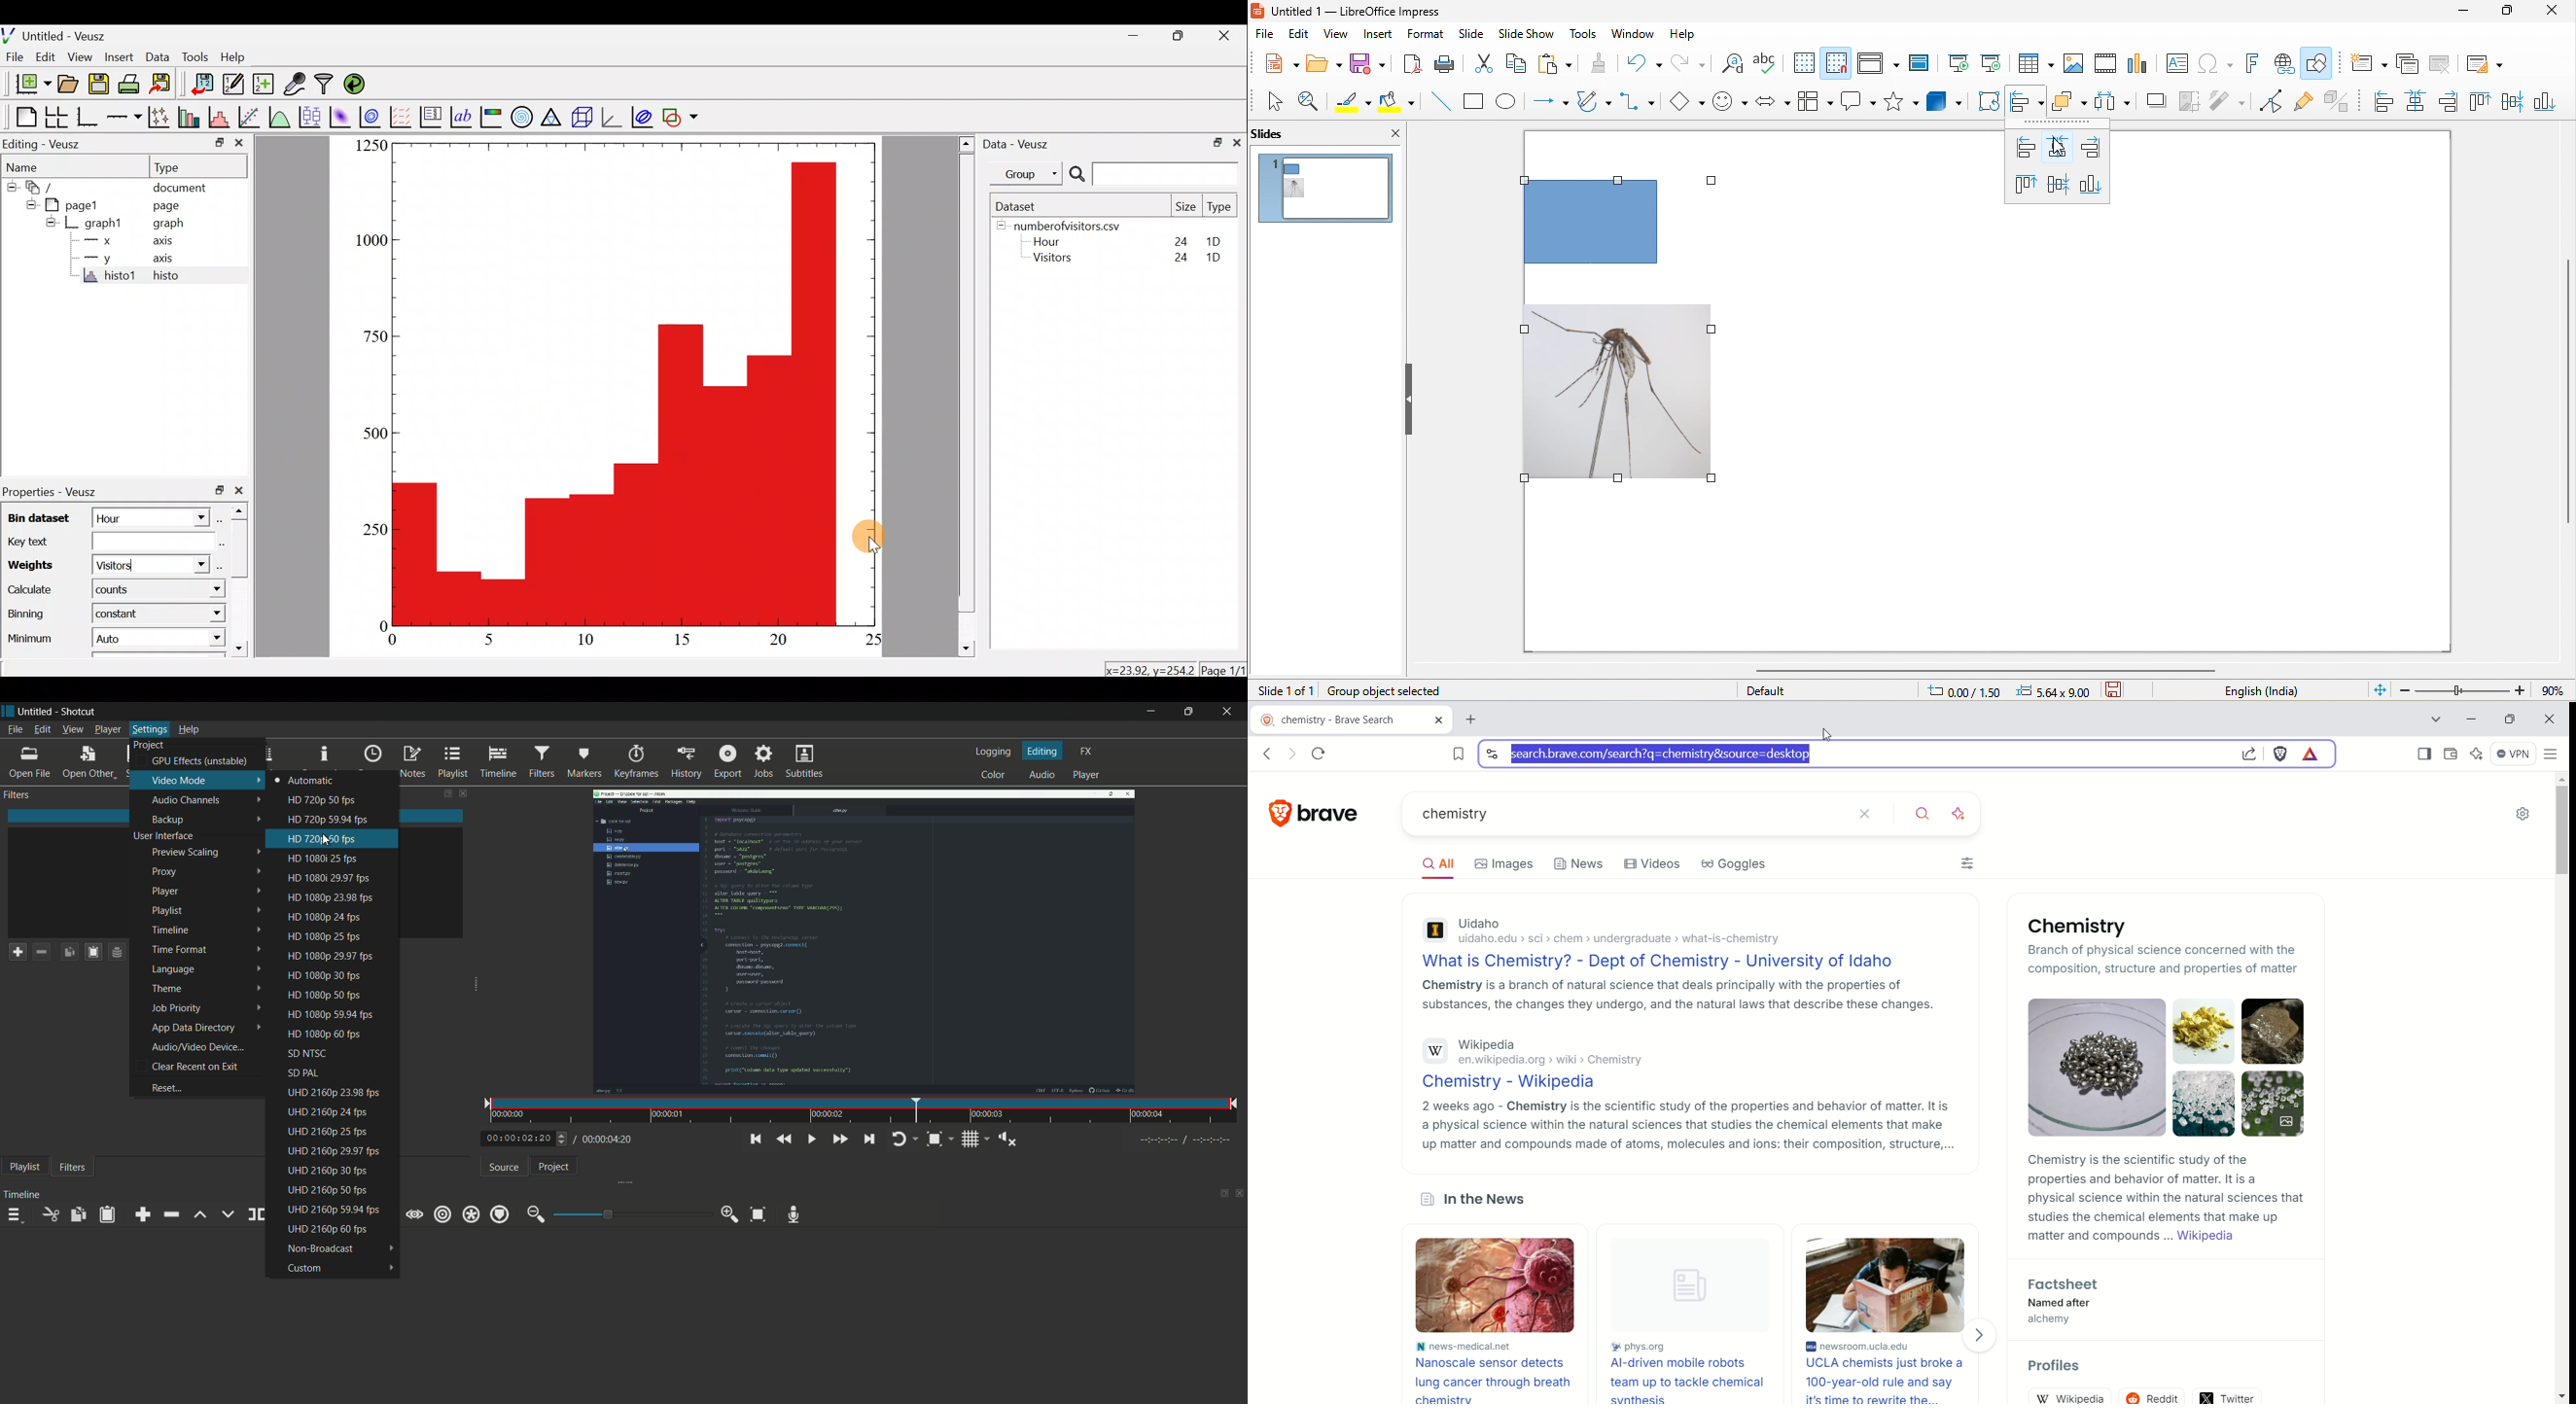 The width and height of the screenshot is (2576, 1428). I want to click on hd 720p 60 fps, so click(342, 839).